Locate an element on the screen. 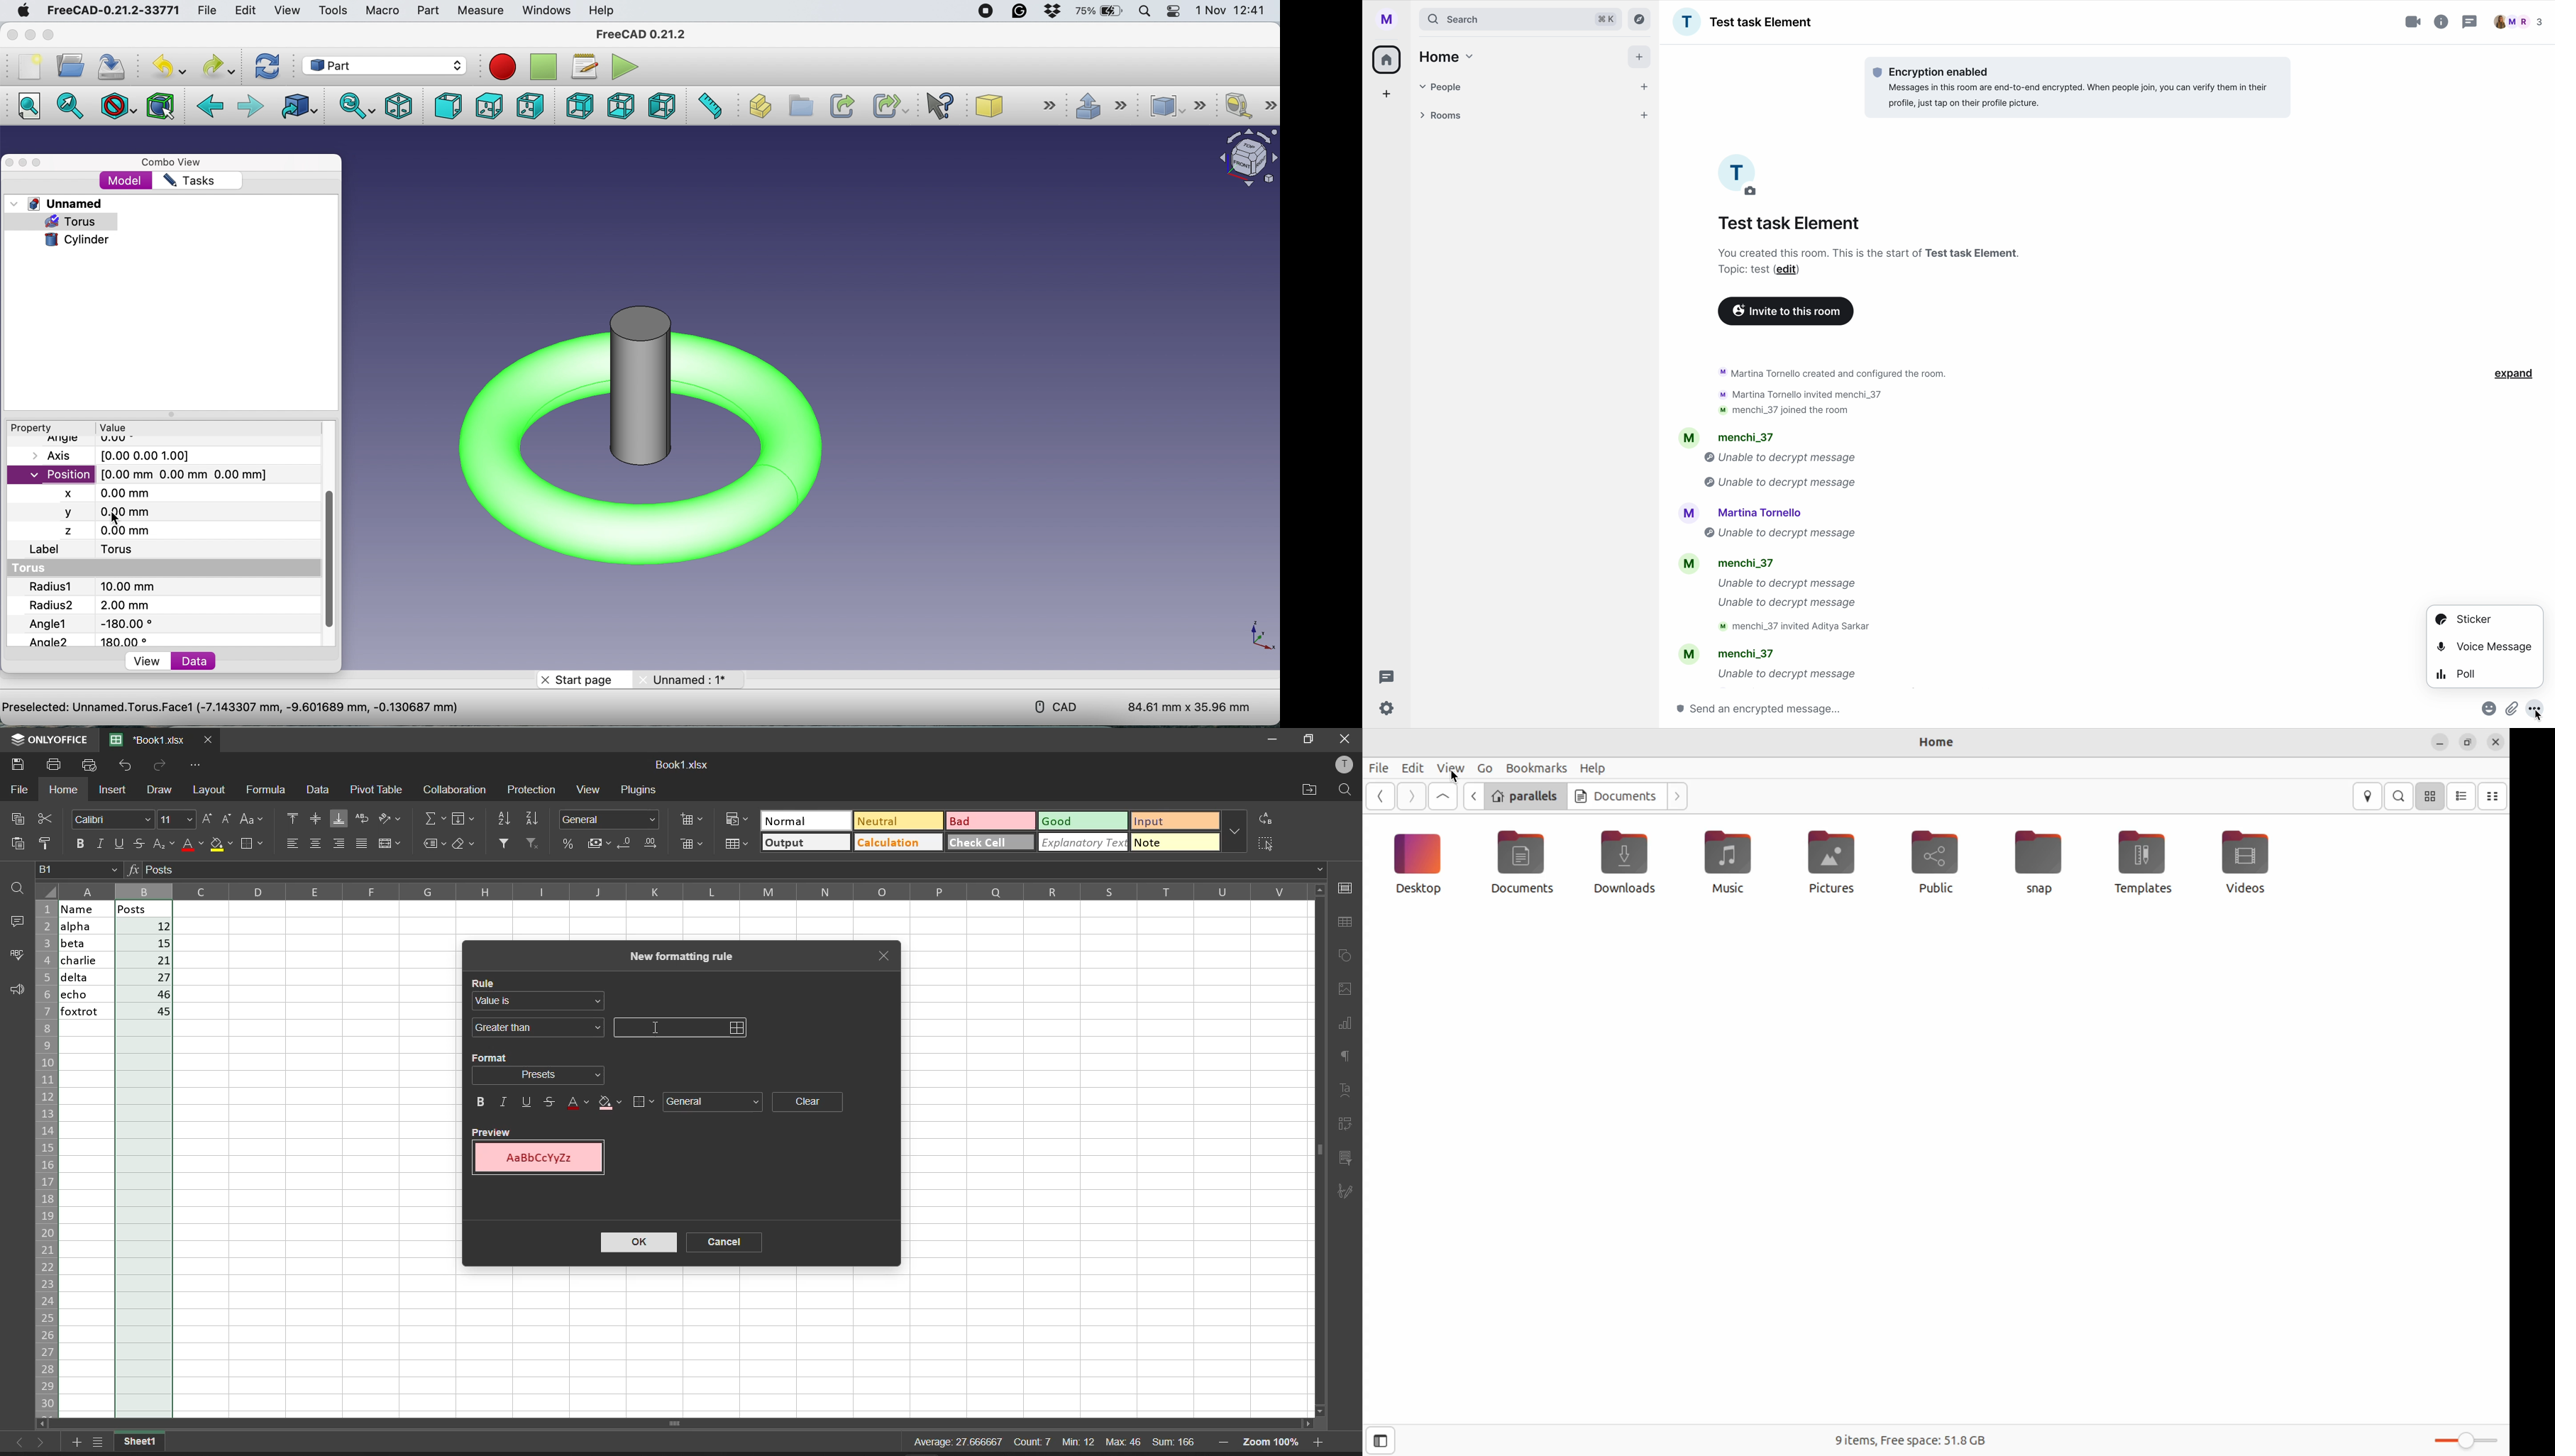  Axis is located at coordinates (122, 455).